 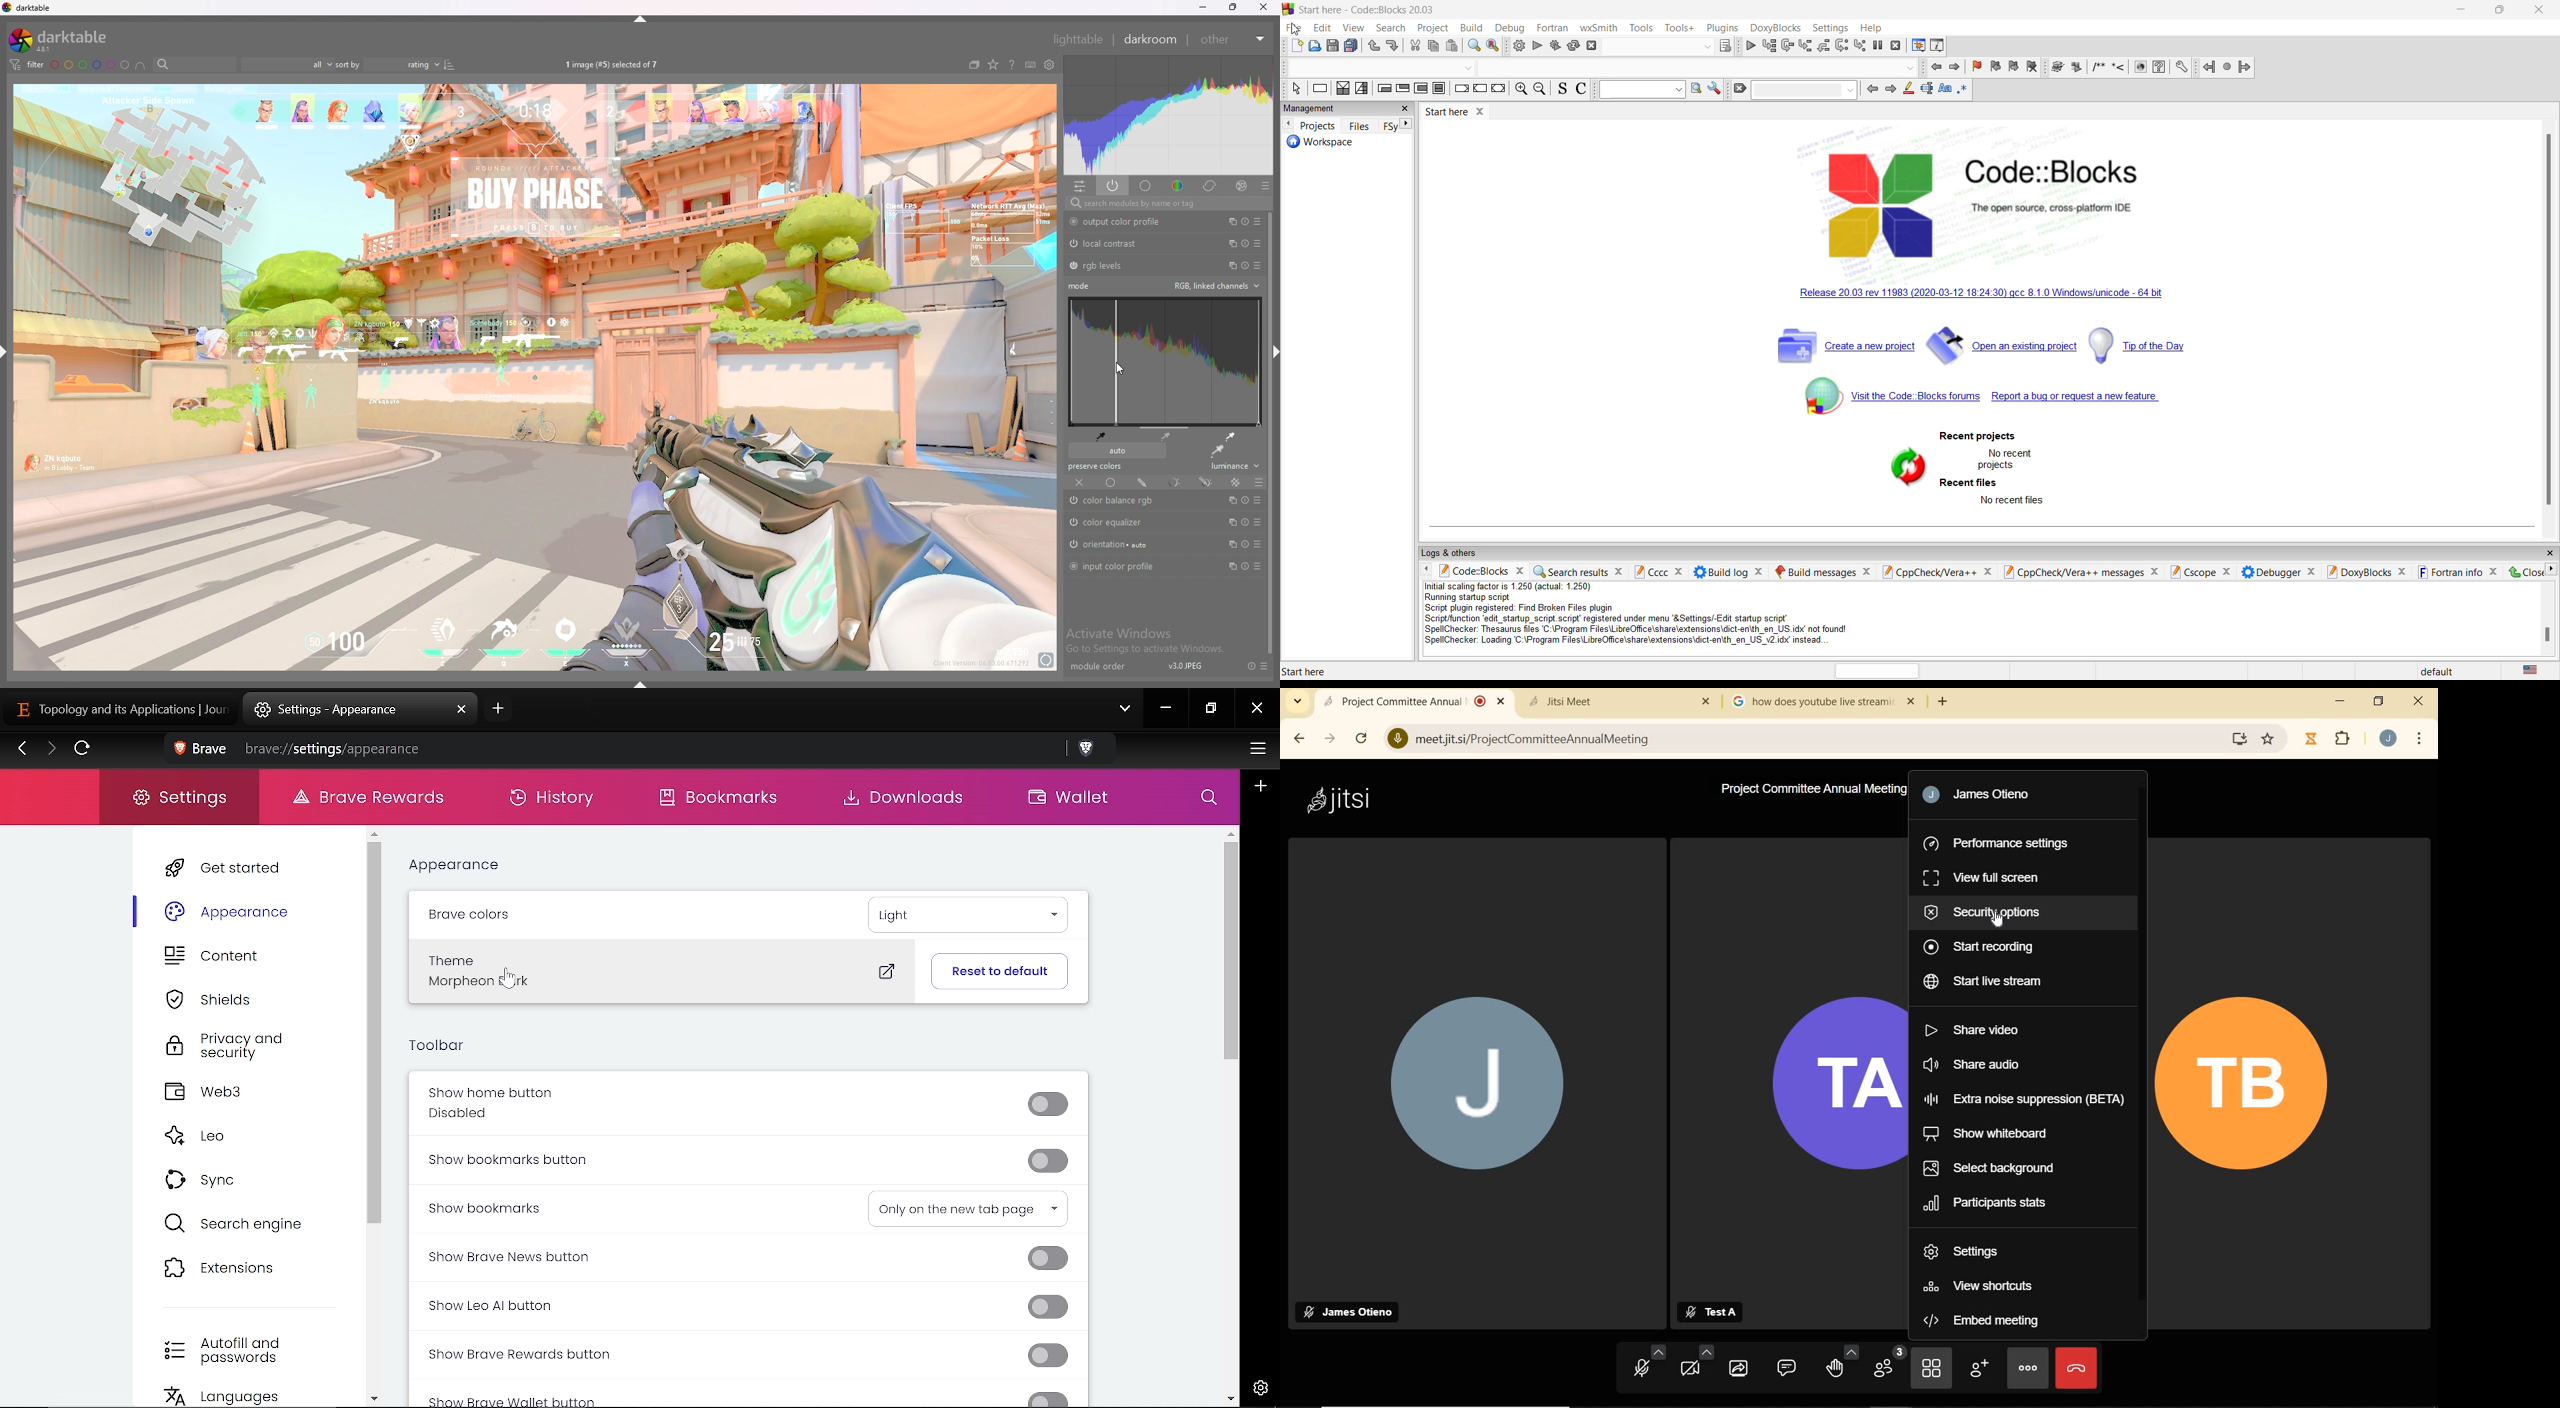 What do you see at coordinates (1990, 571) in the screenshot?
I see `close` at bounding box center [1990, 571].